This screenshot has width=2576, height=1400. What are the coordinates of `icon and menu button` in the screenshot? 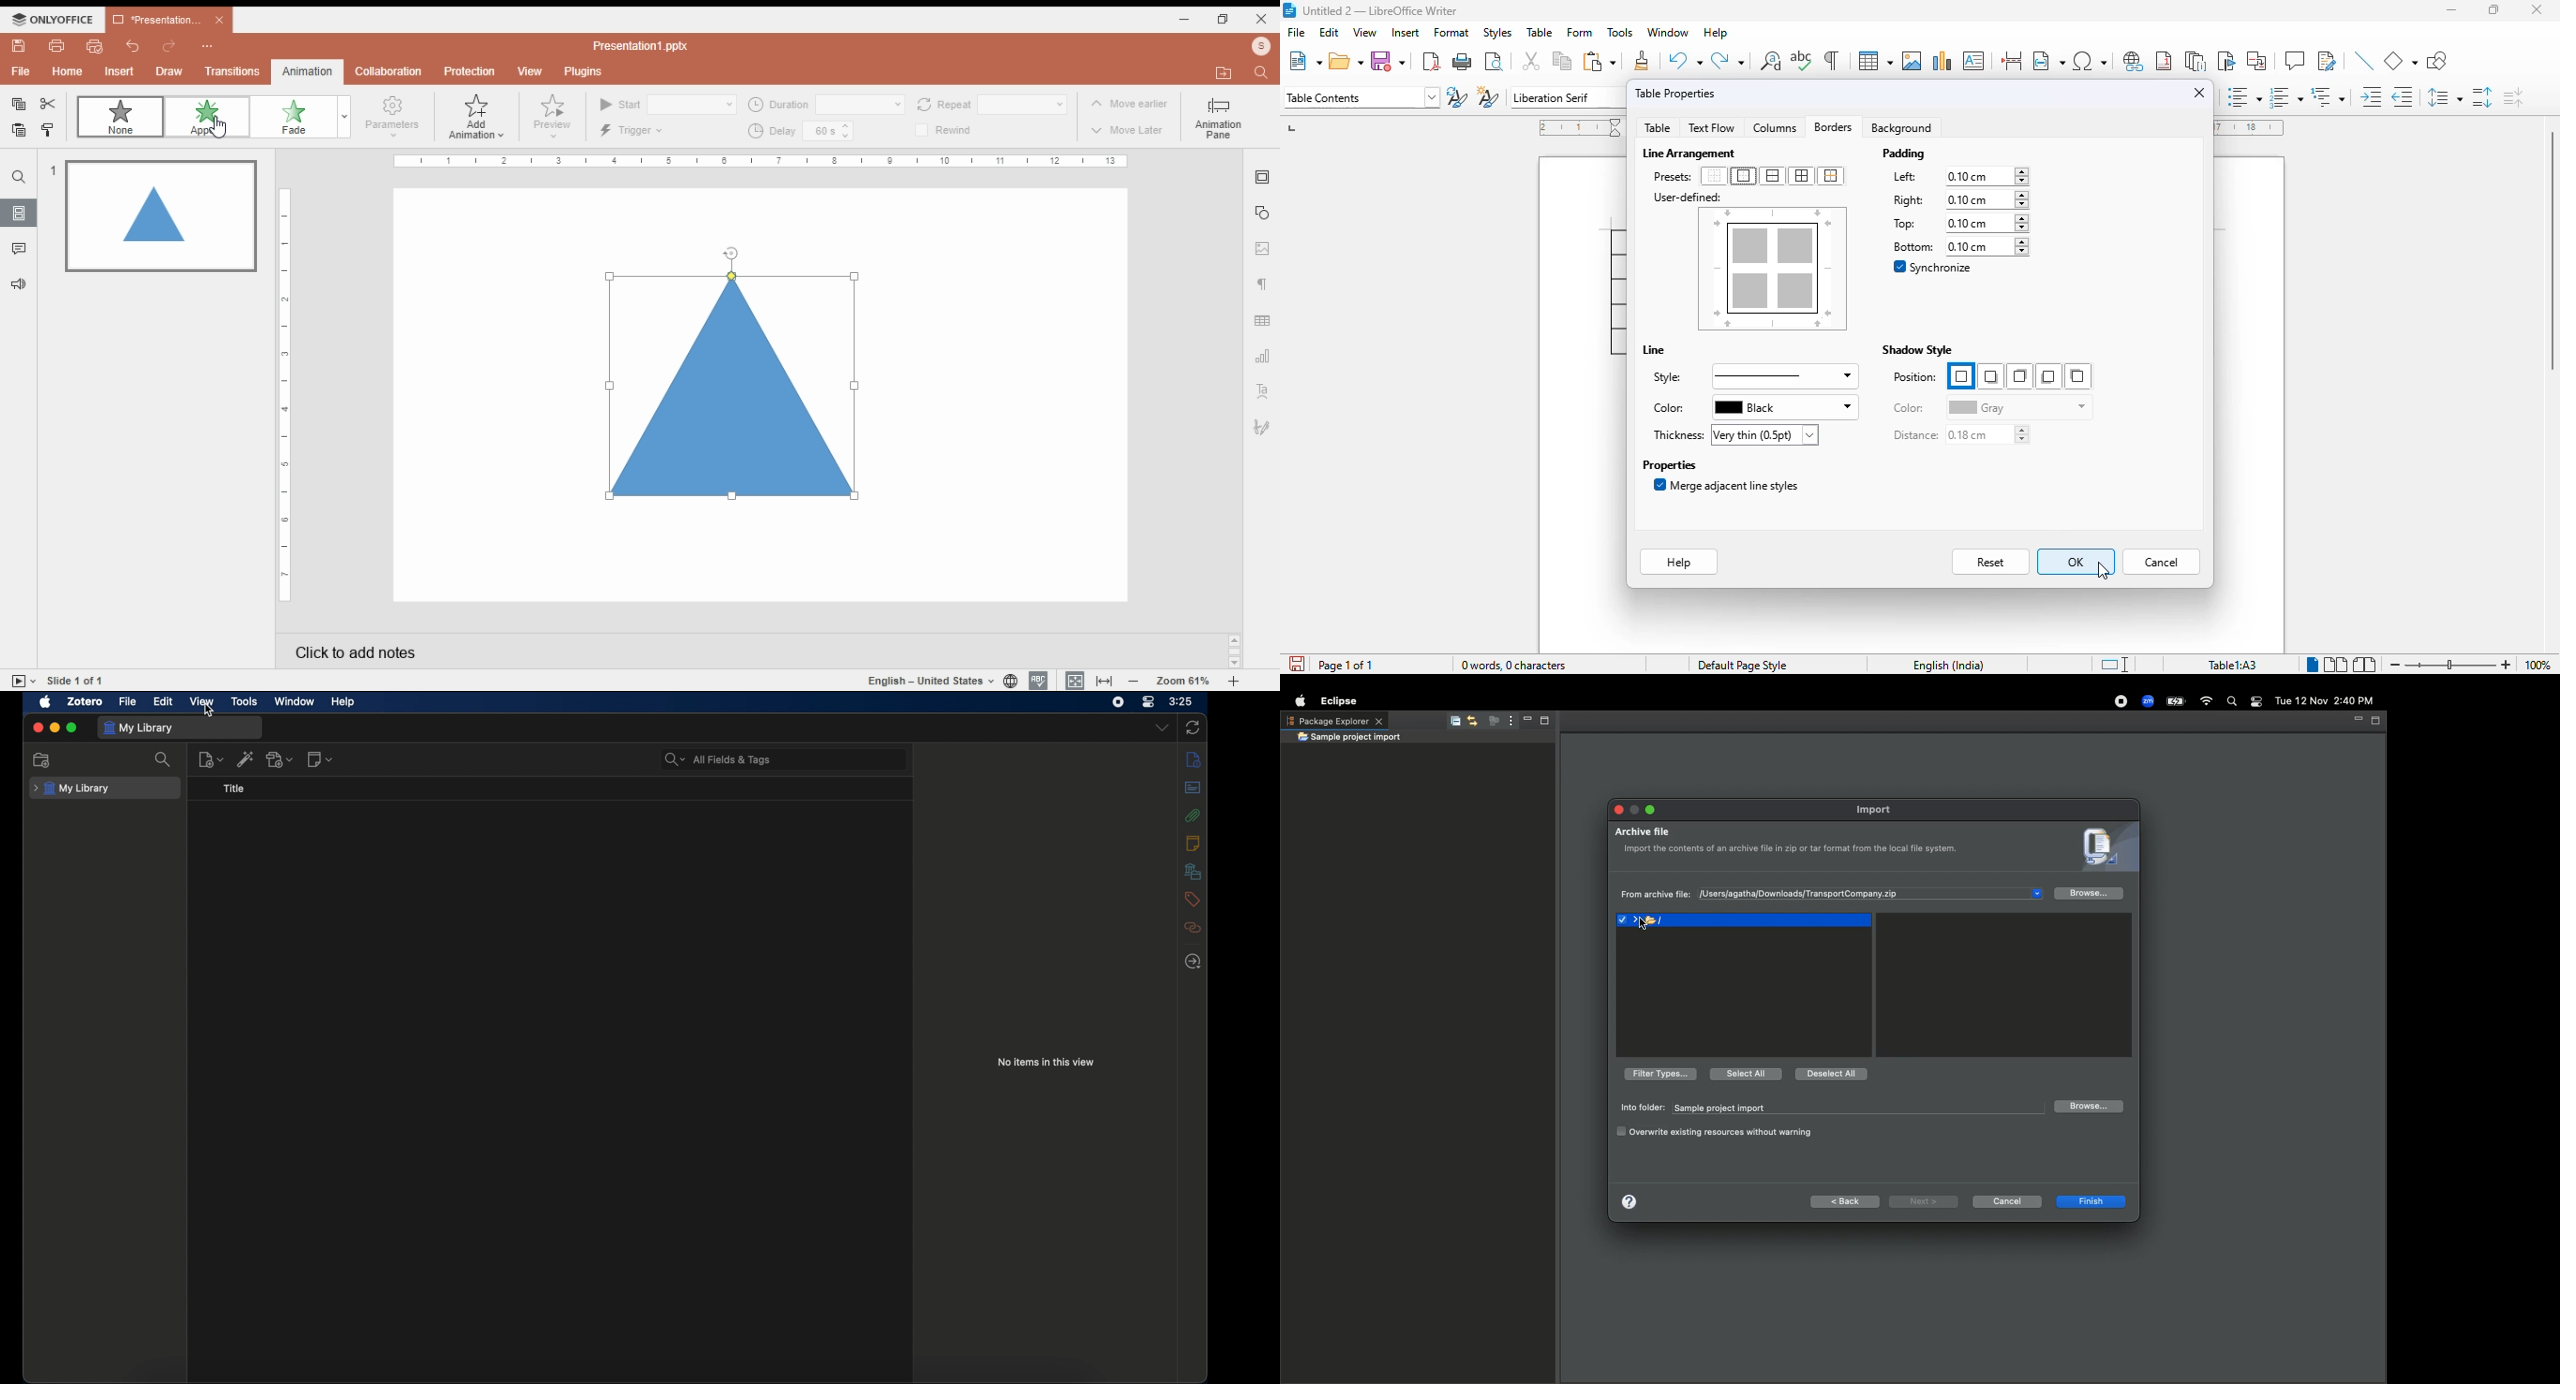 It's located at (52, 19).